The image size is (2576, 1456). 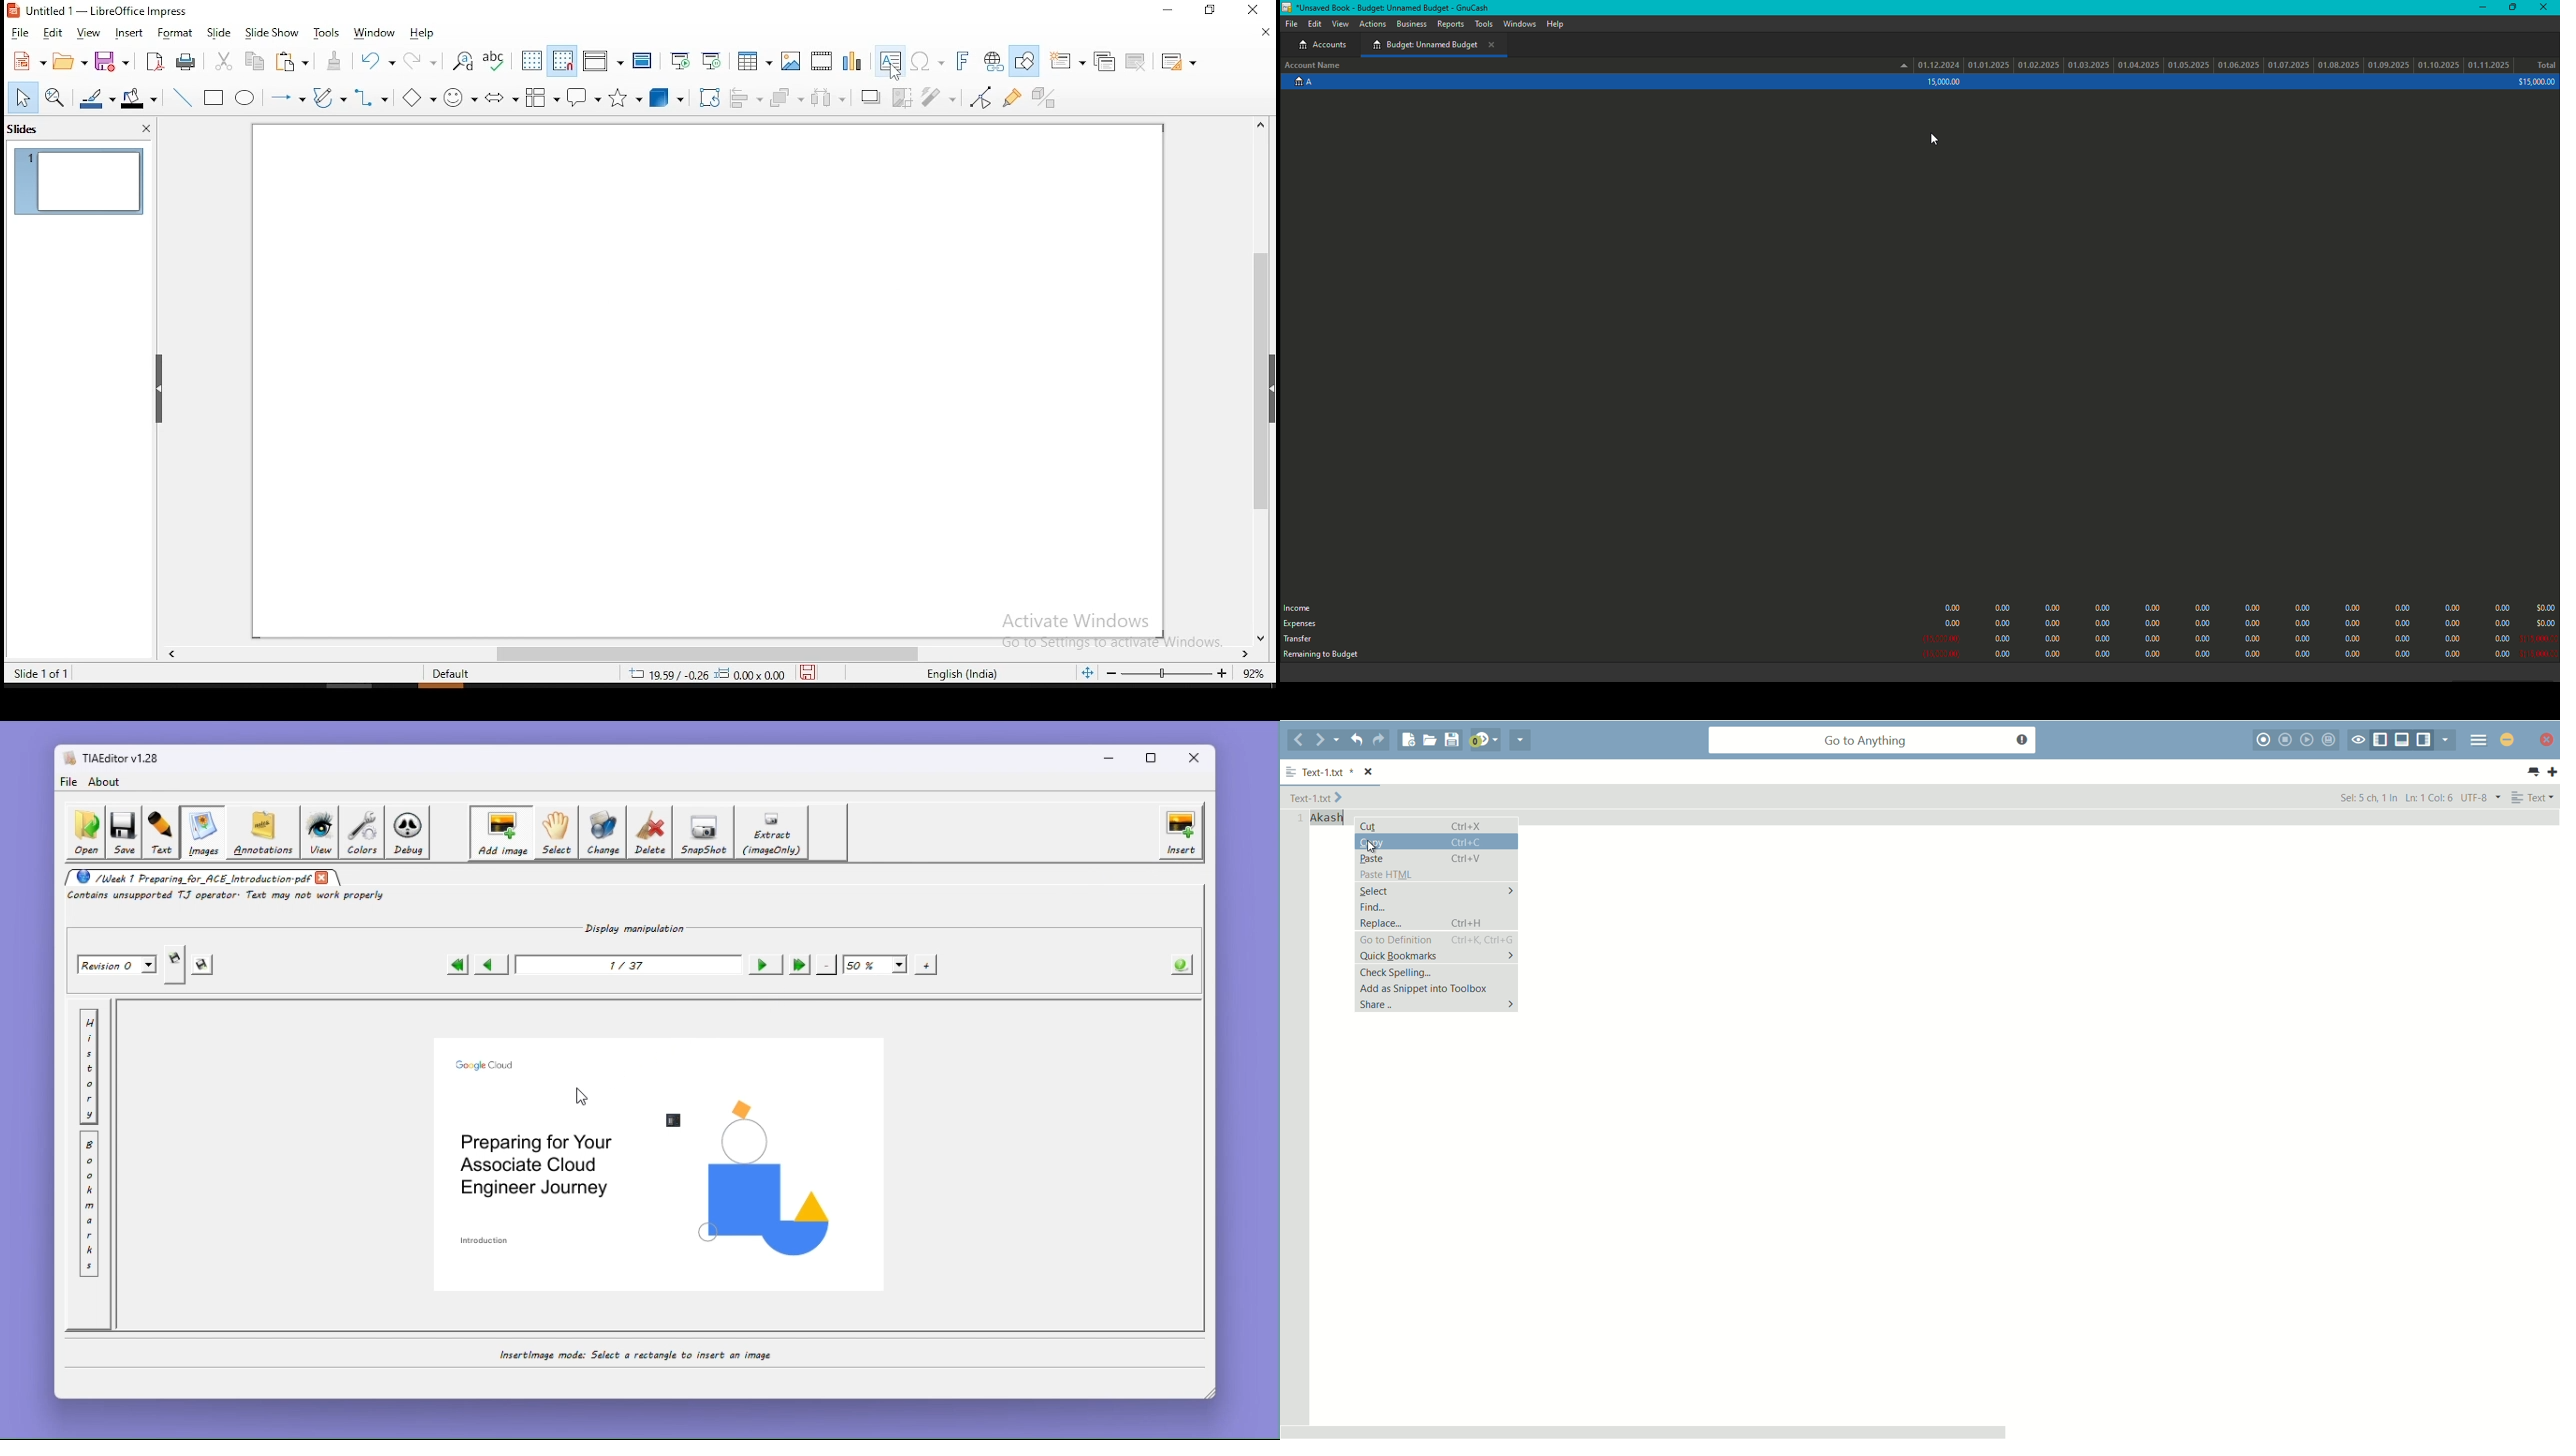 I want to click on $0, so click(x=2535, y=83).